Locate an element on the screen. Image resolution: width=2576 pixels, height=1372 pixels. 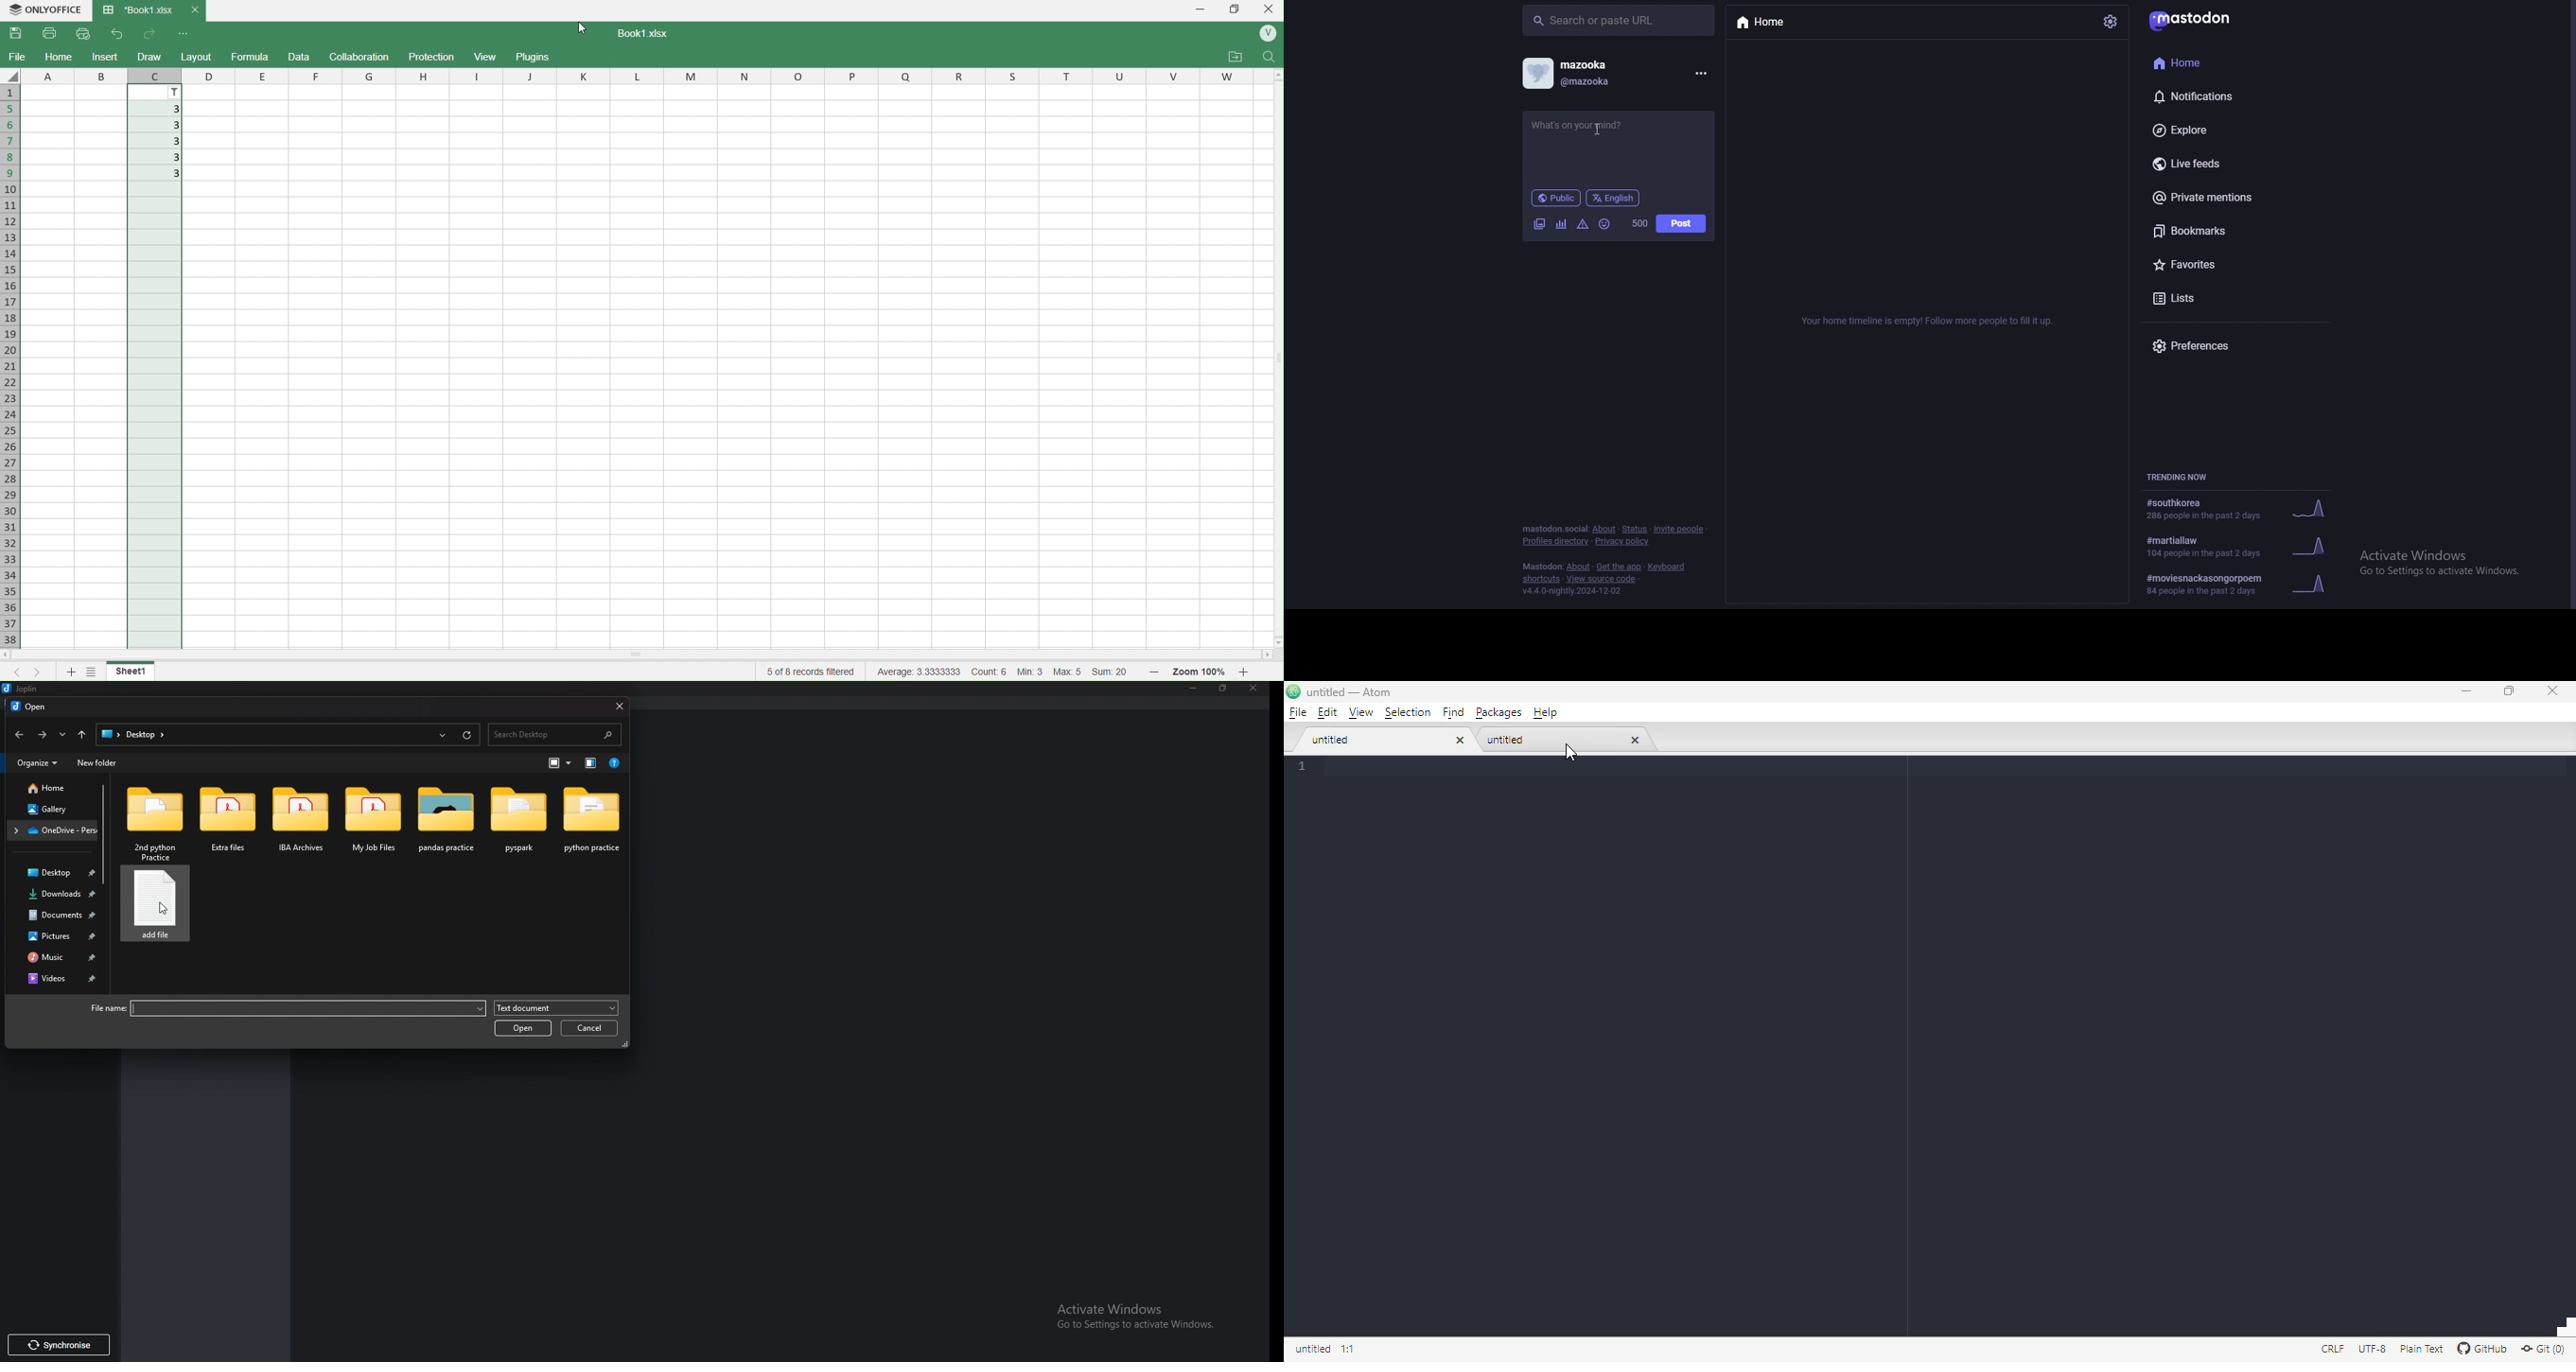
notifications is located at coordinates (2219, 94).